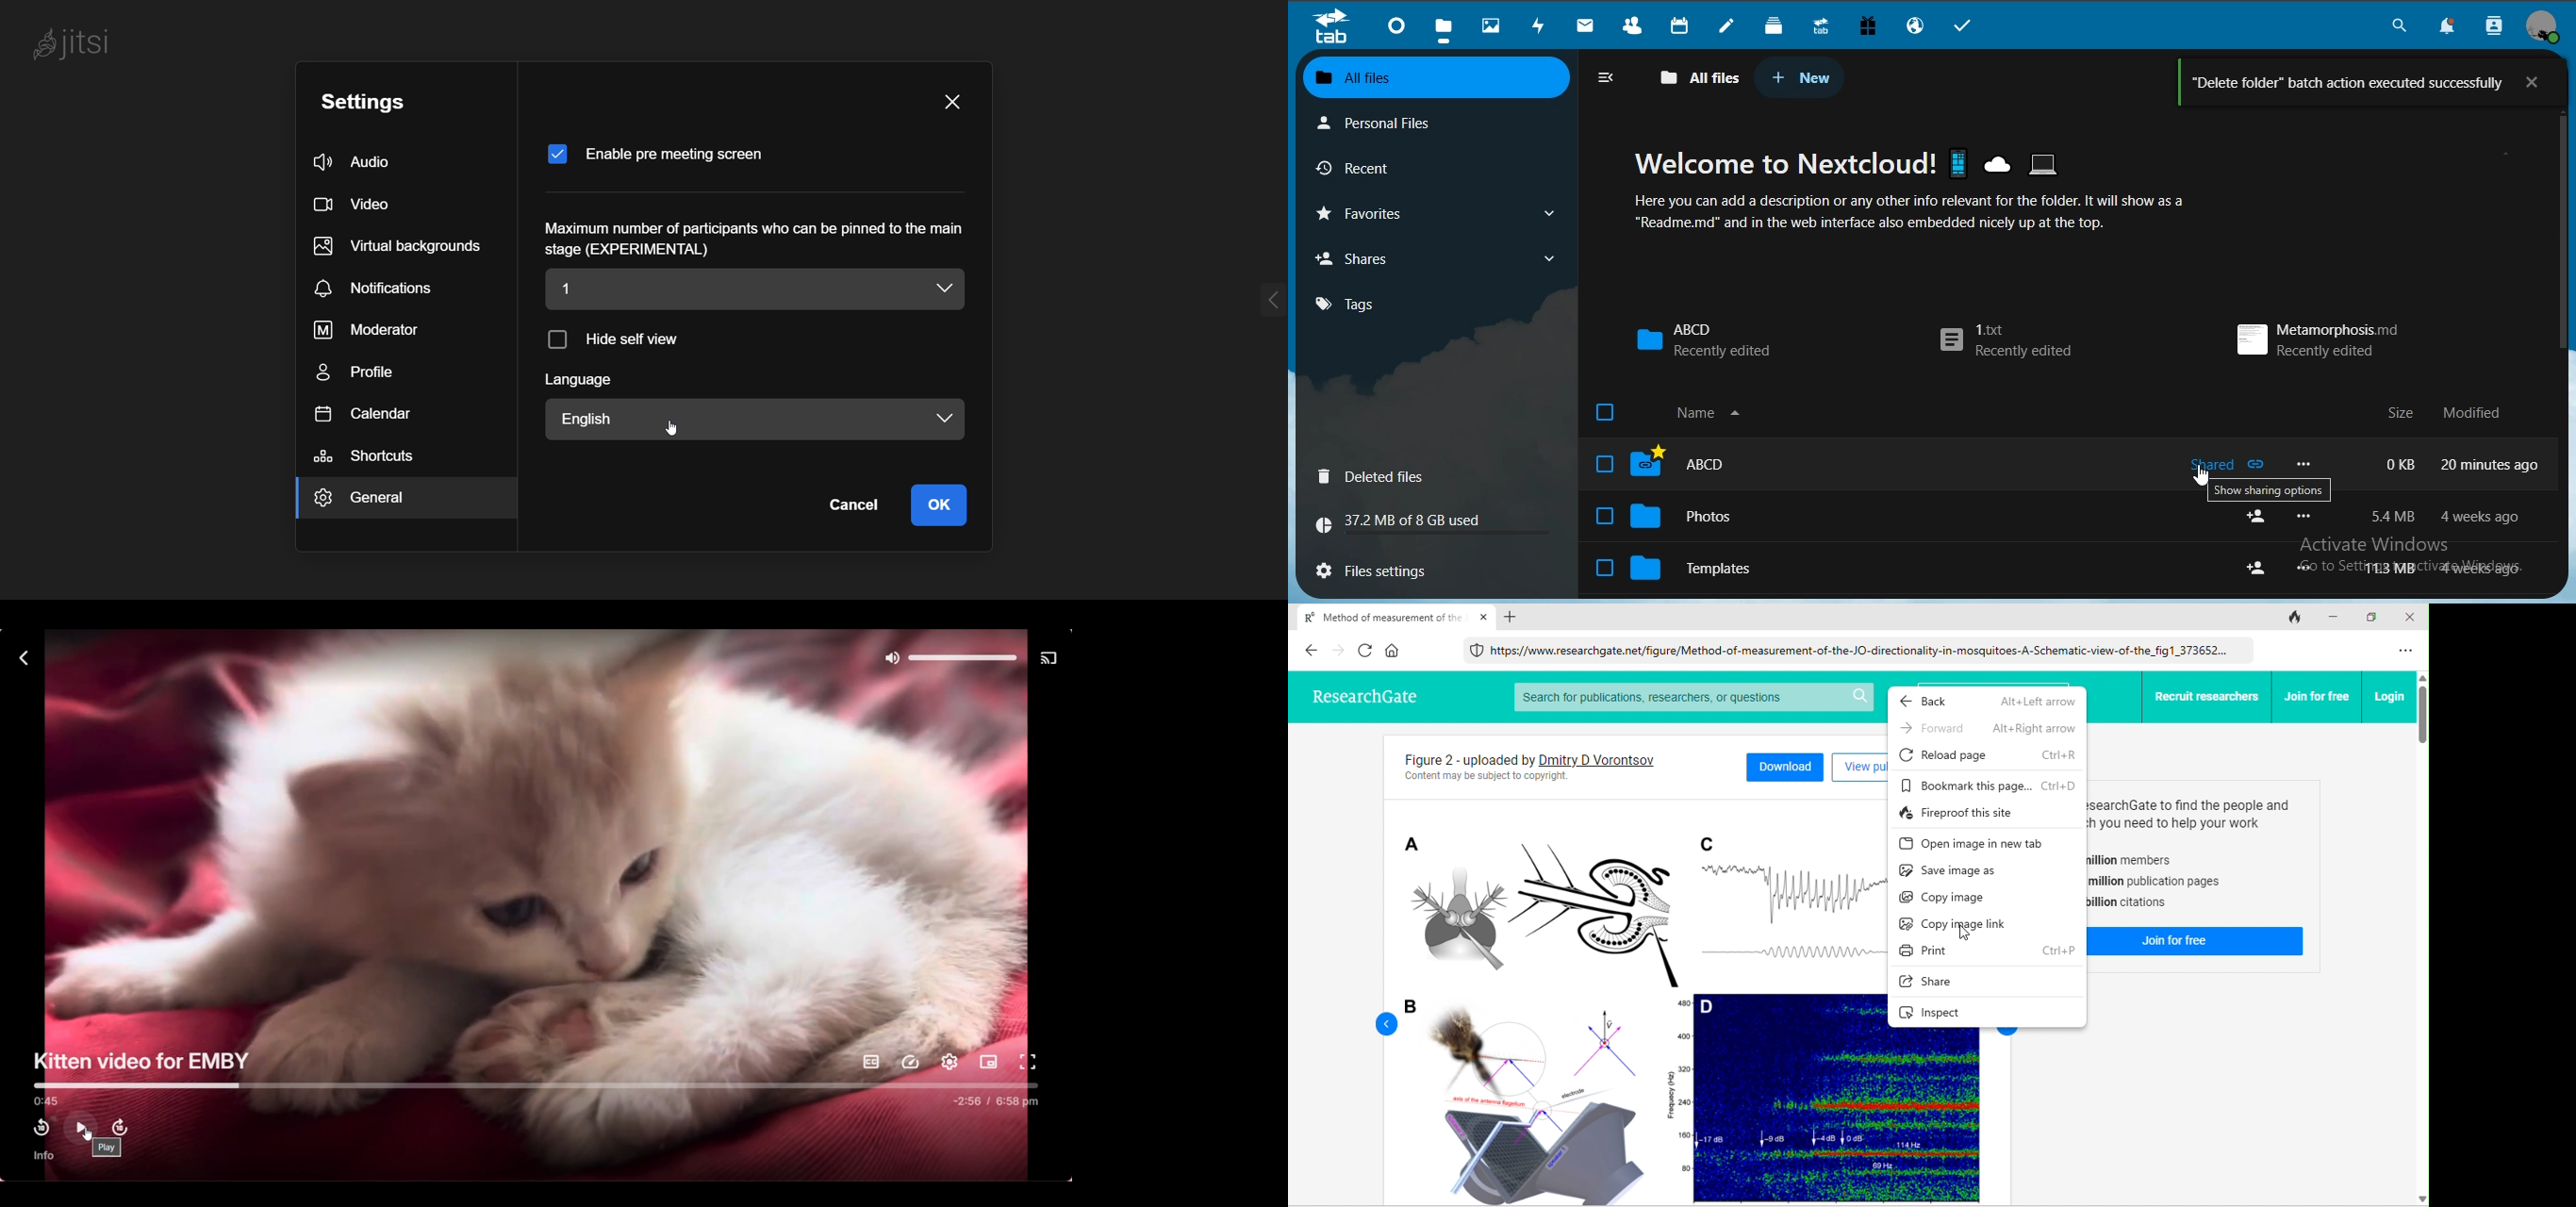 This screenshot has width=2576, height=1232. What do you see at coordinates (374, 330) in the screenshot?
I see `moderator` at bounding box center [374, 330].